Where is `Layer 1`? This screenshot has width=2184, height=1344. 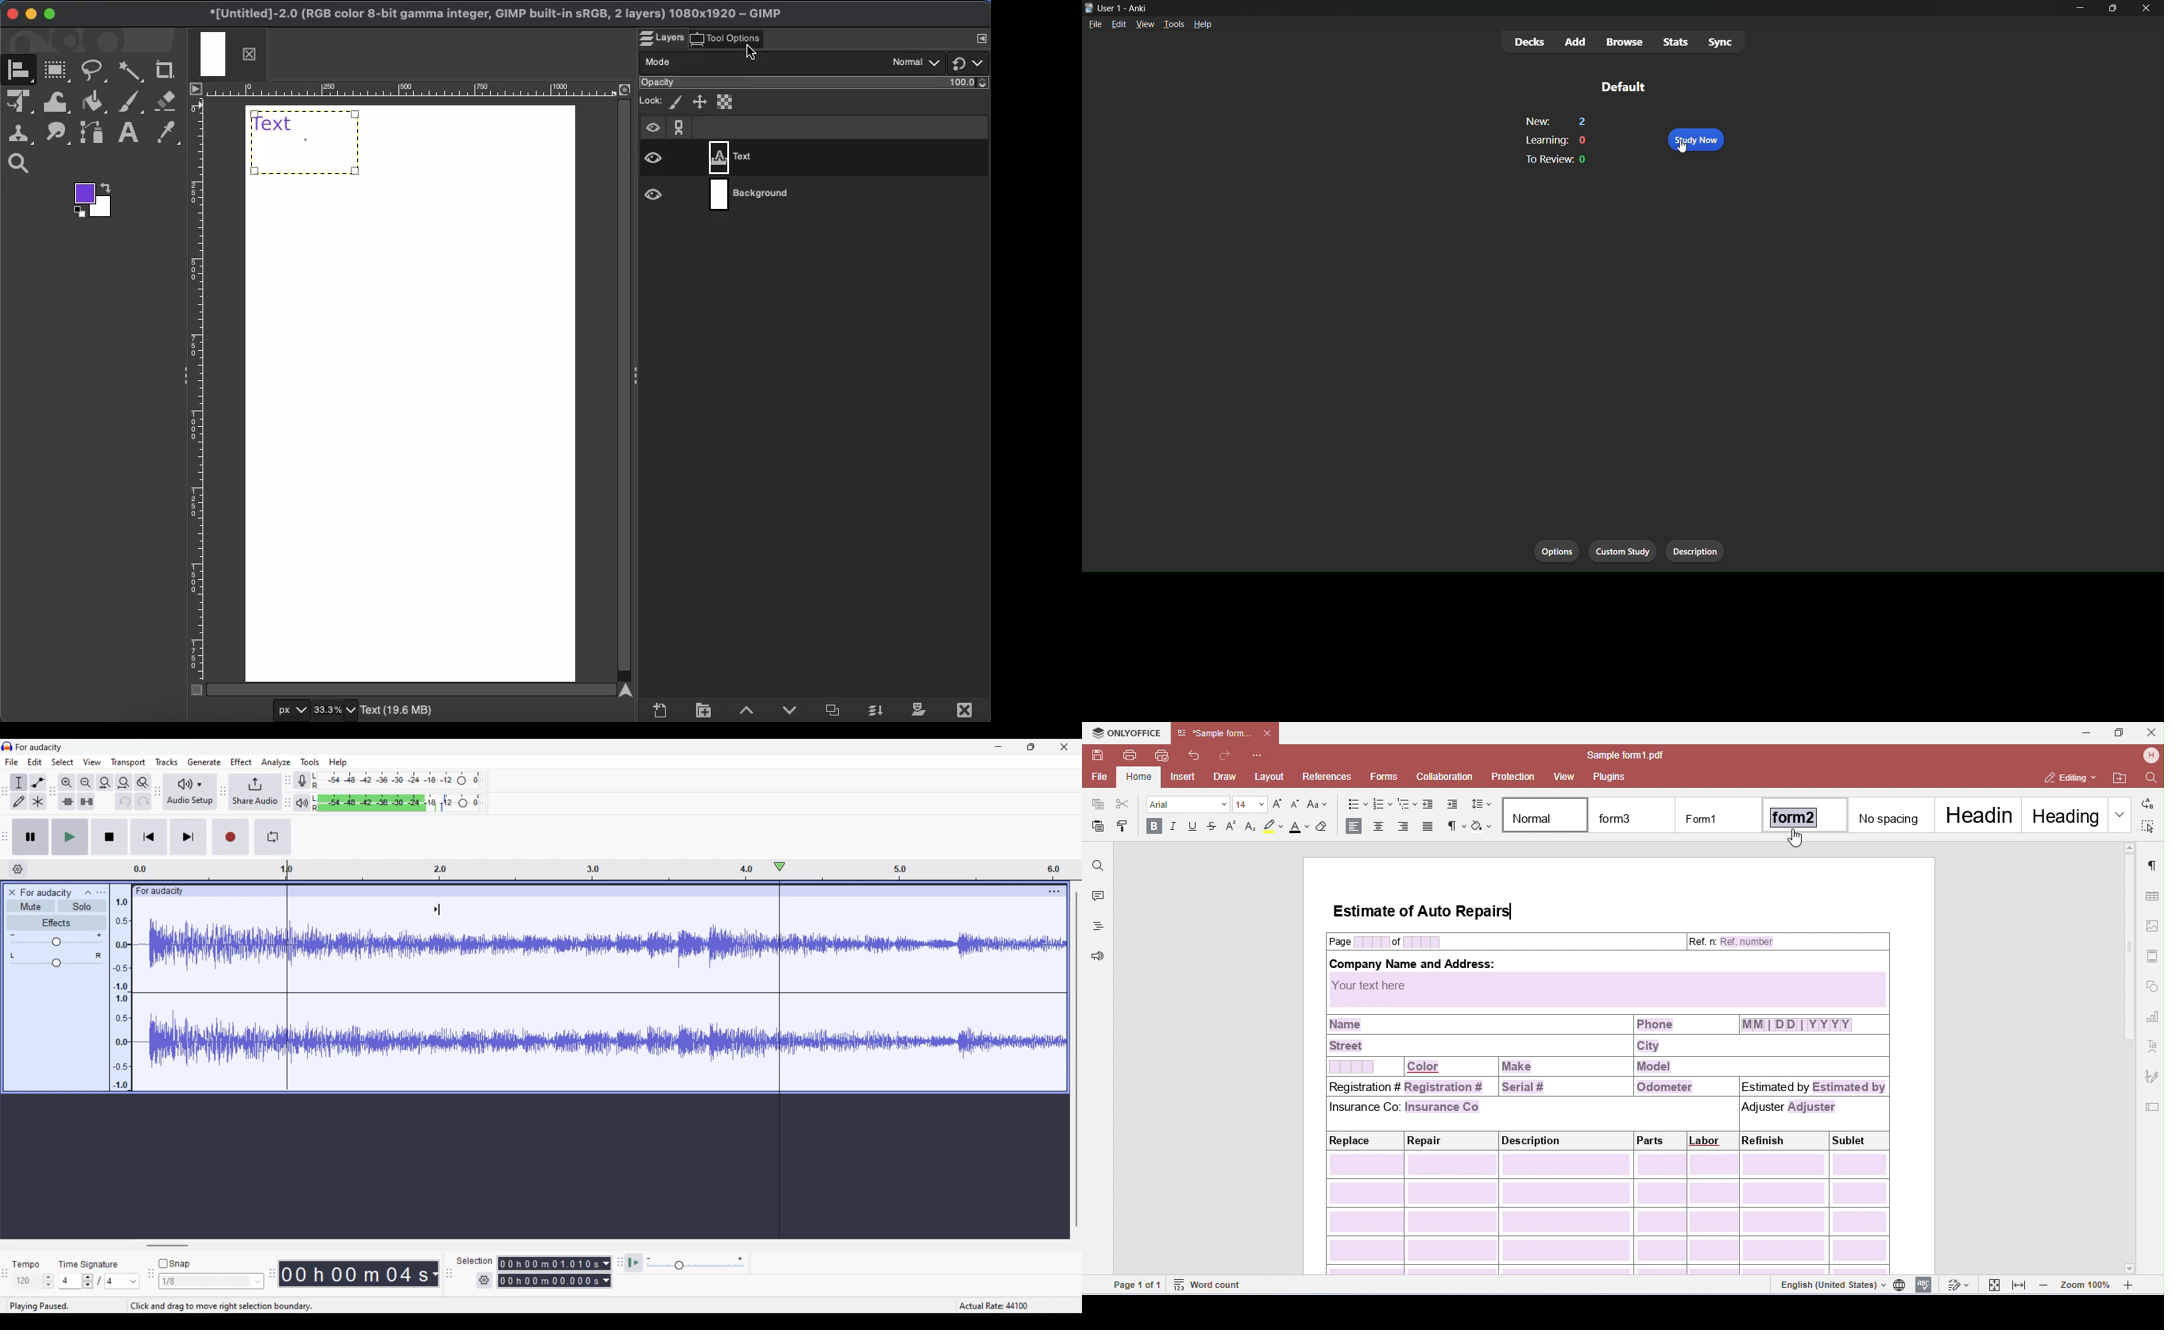
Layer 1 is located at coordinates (848, 158).